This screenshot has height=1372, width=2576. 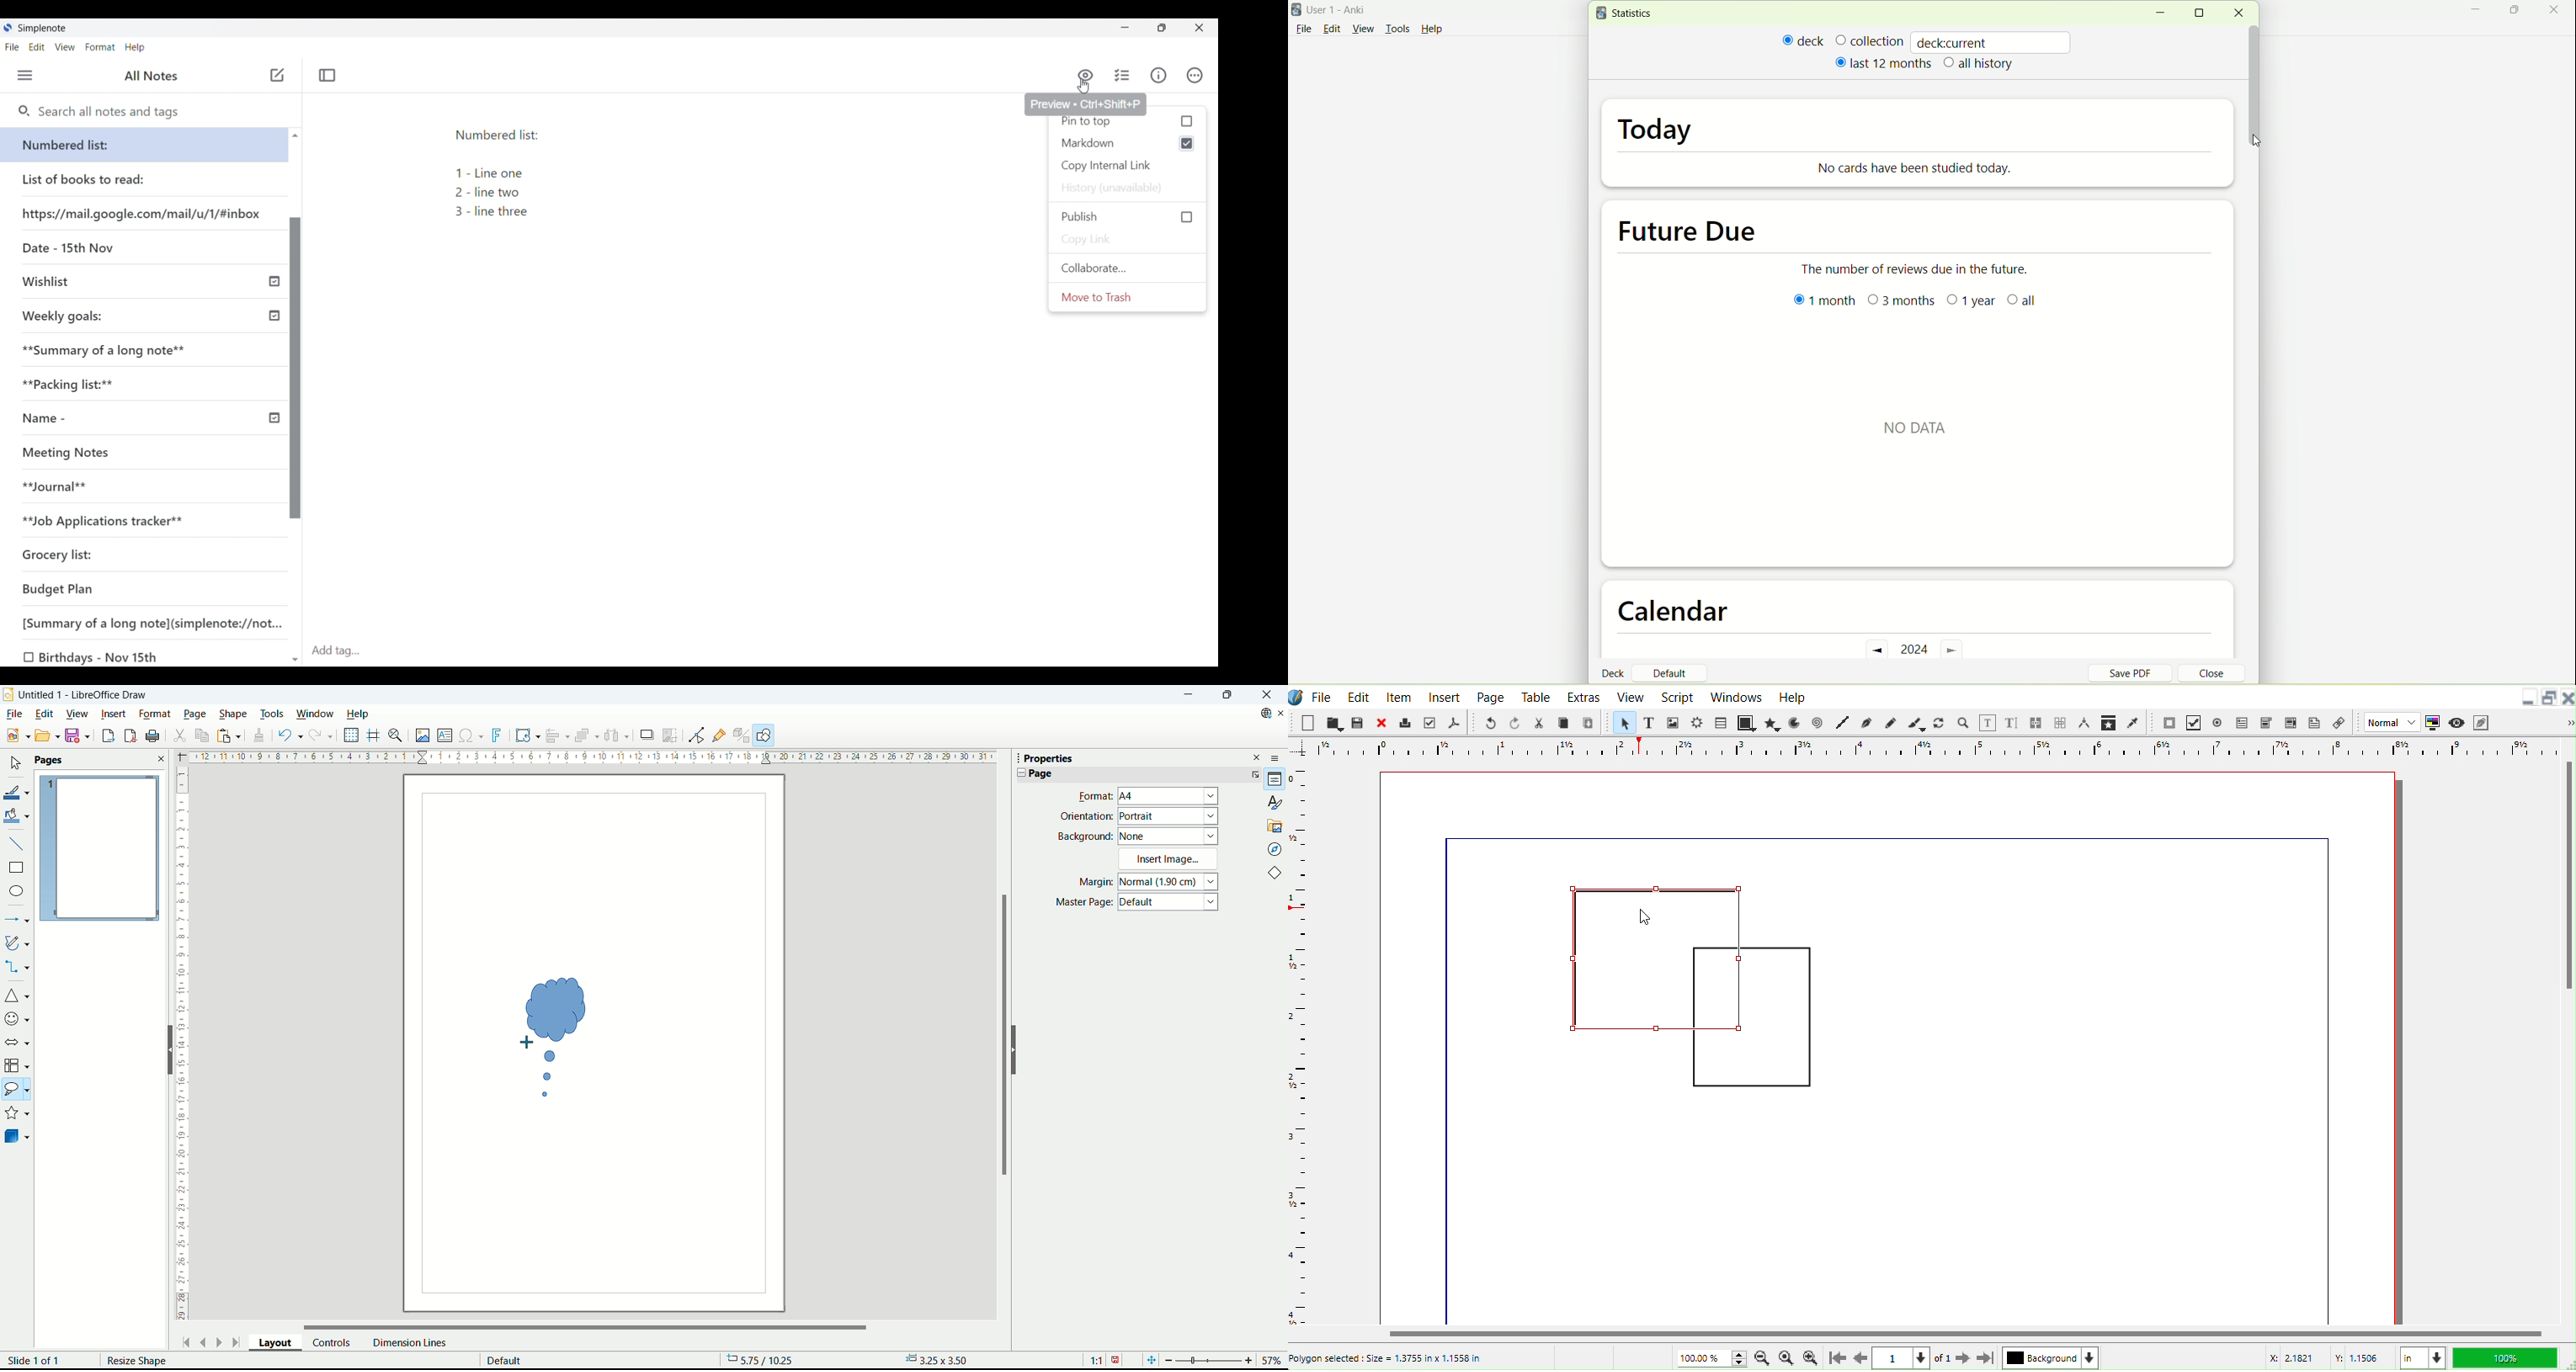 What do you see at coordinates (103, 351) in the screenshot?
I see `Summary of a long note**` at bounding box center [103, 351].